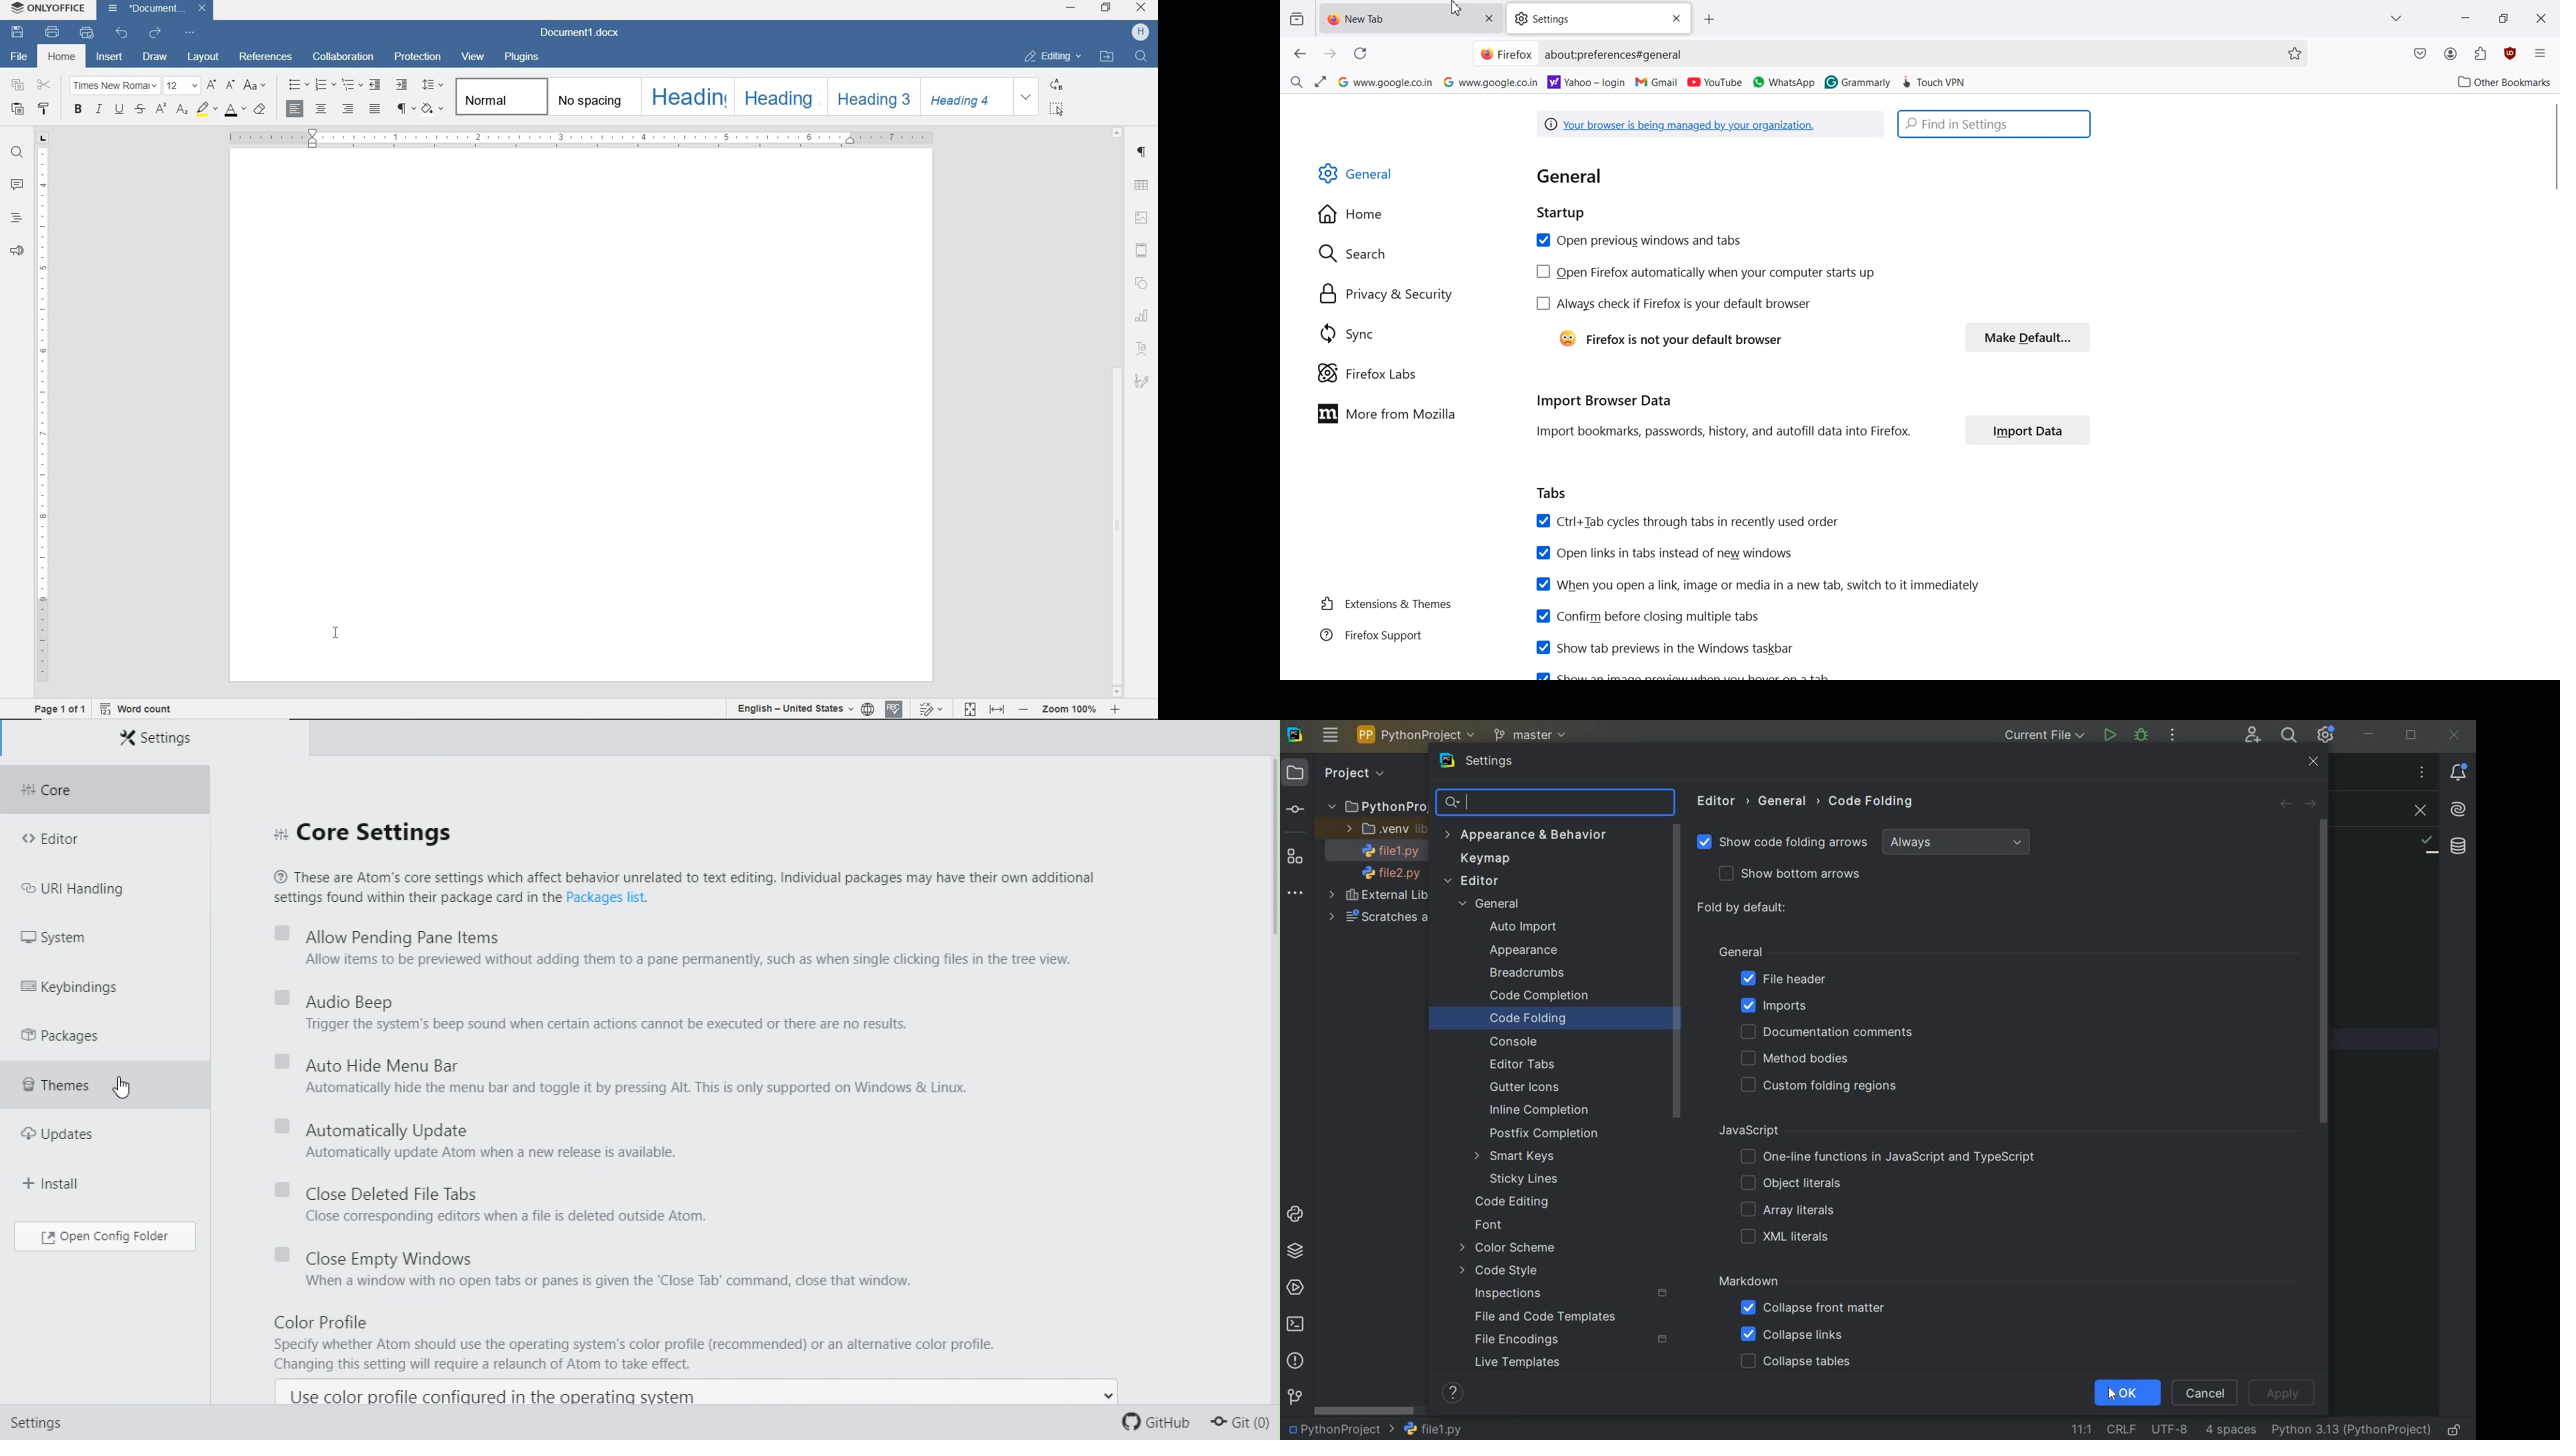  What do you see at coordinates (785, 97) in the screenshot?
I see `Heading 2` at bounding box center [785, 97].